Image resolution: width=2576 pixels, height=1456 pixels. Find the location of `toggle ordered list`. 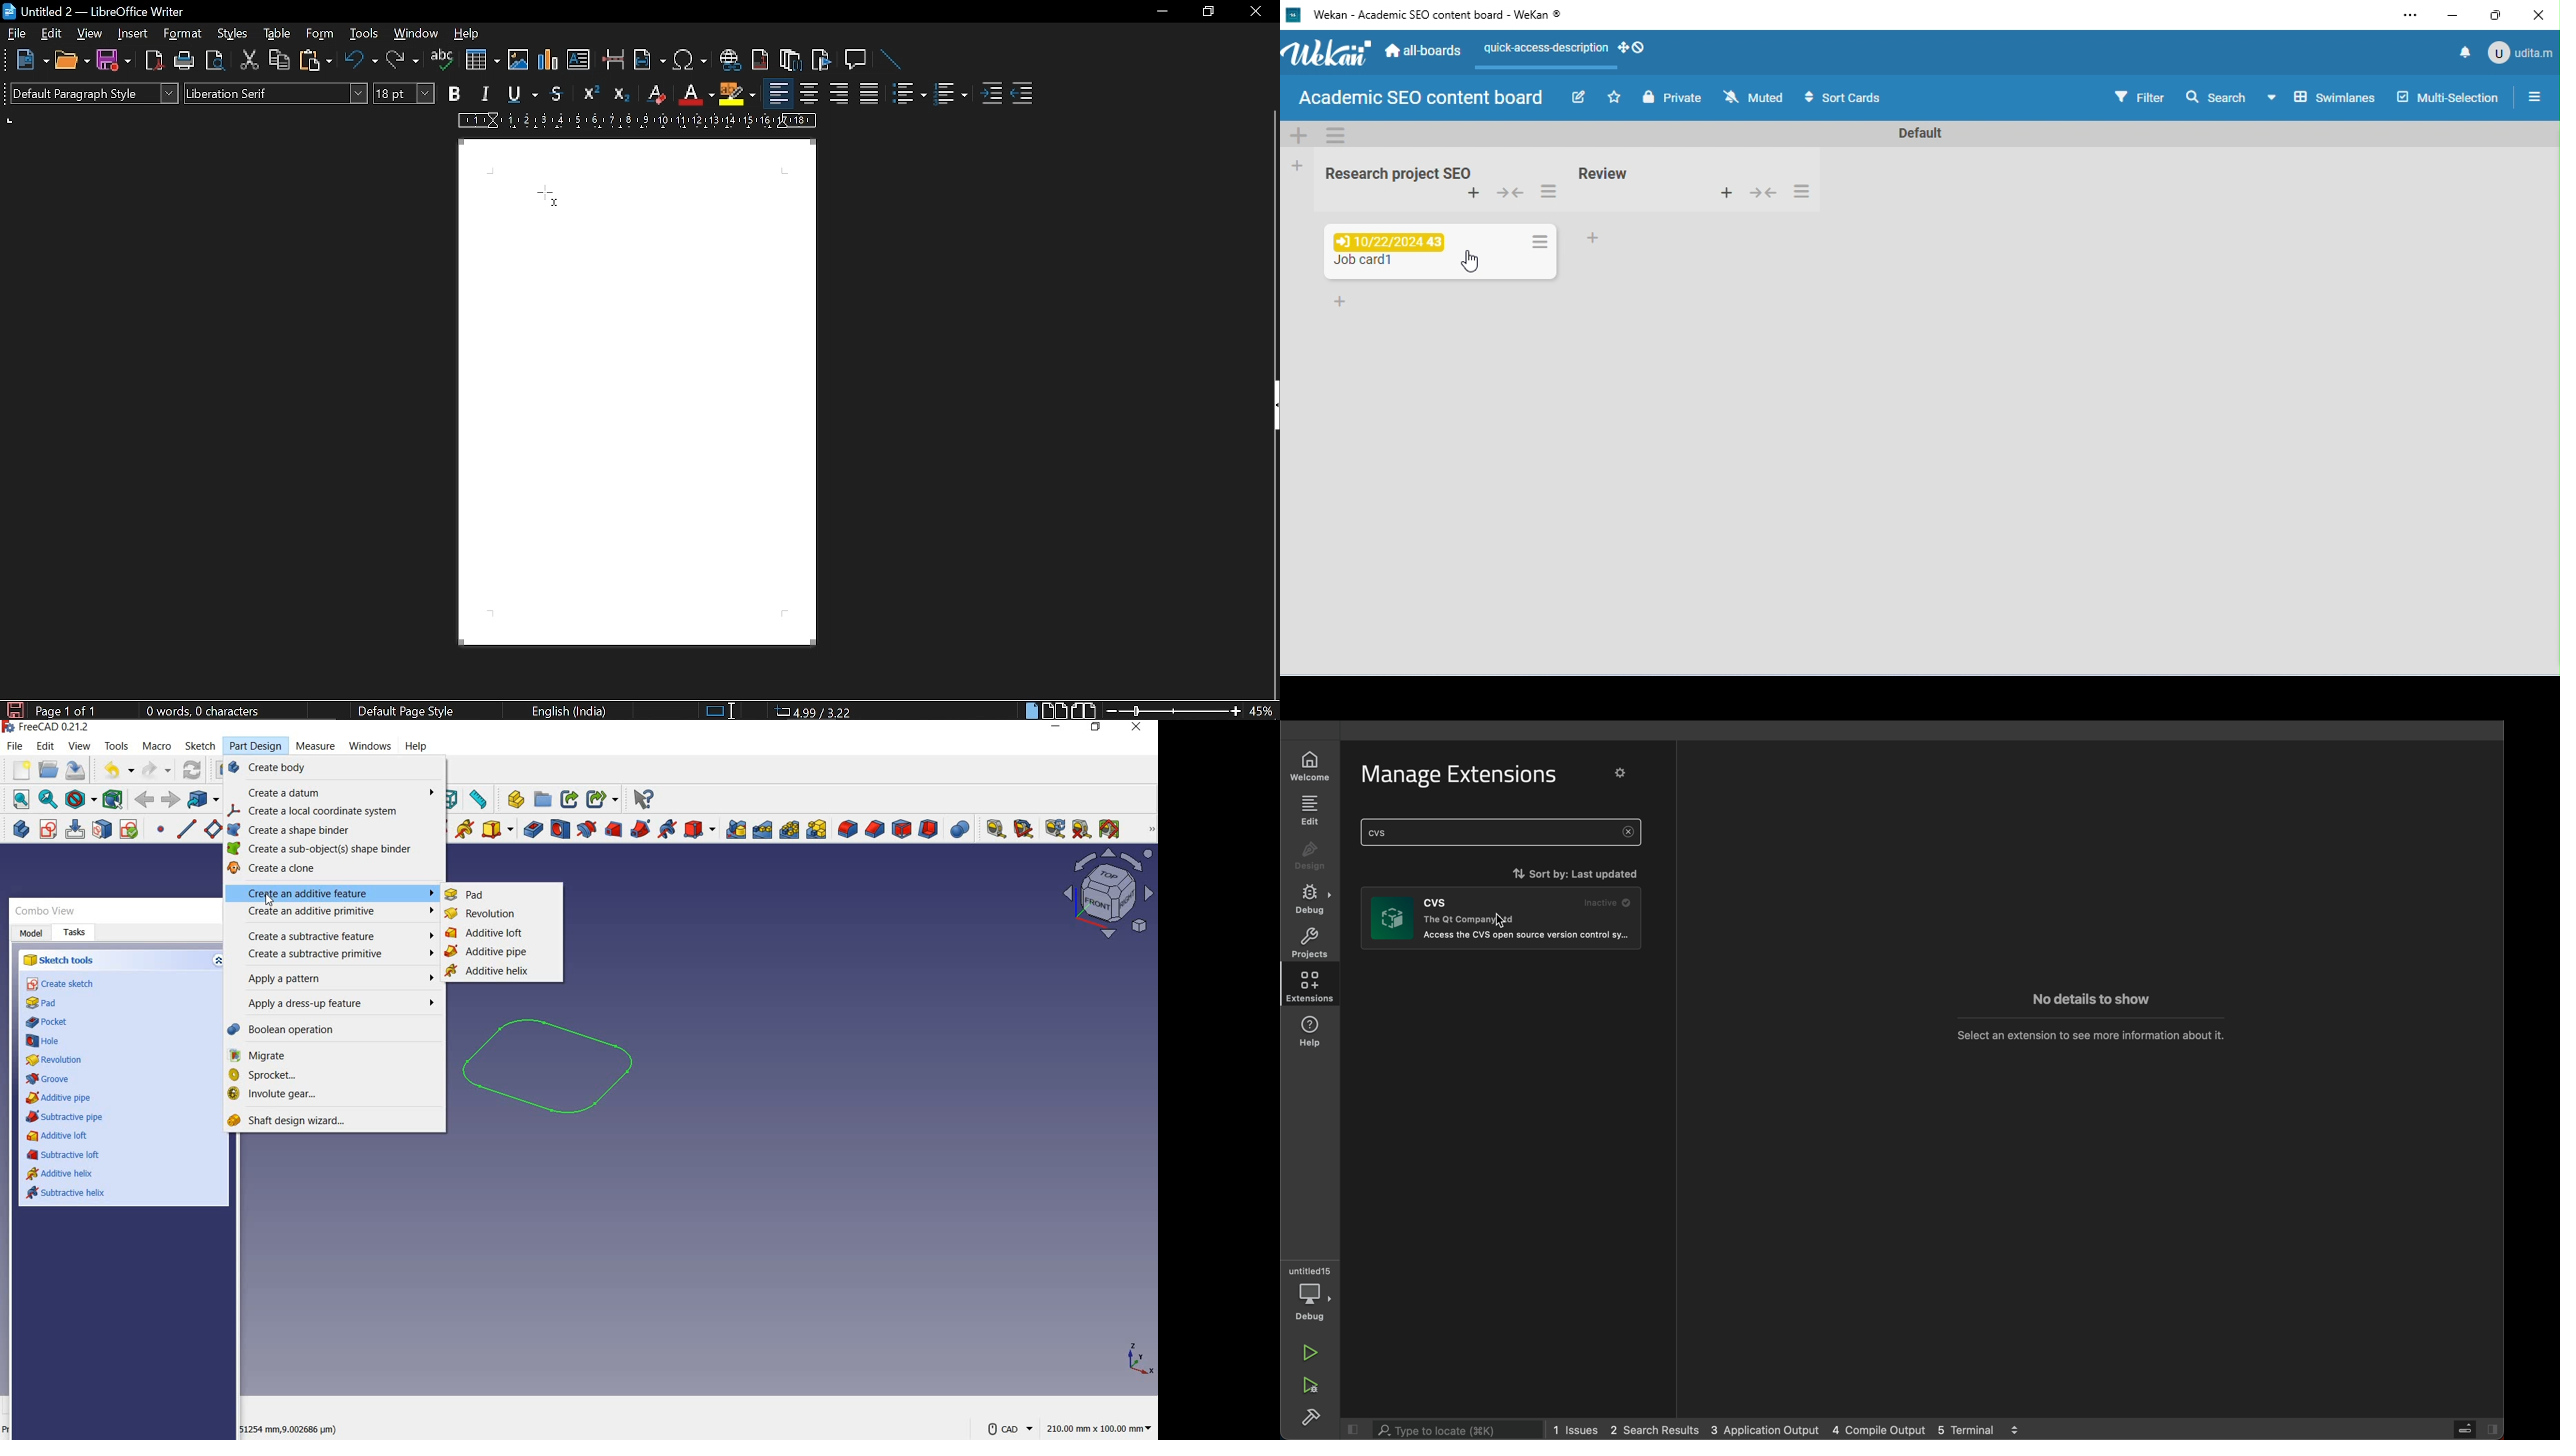

toggle ordered list is located at coordinates (950, 95).